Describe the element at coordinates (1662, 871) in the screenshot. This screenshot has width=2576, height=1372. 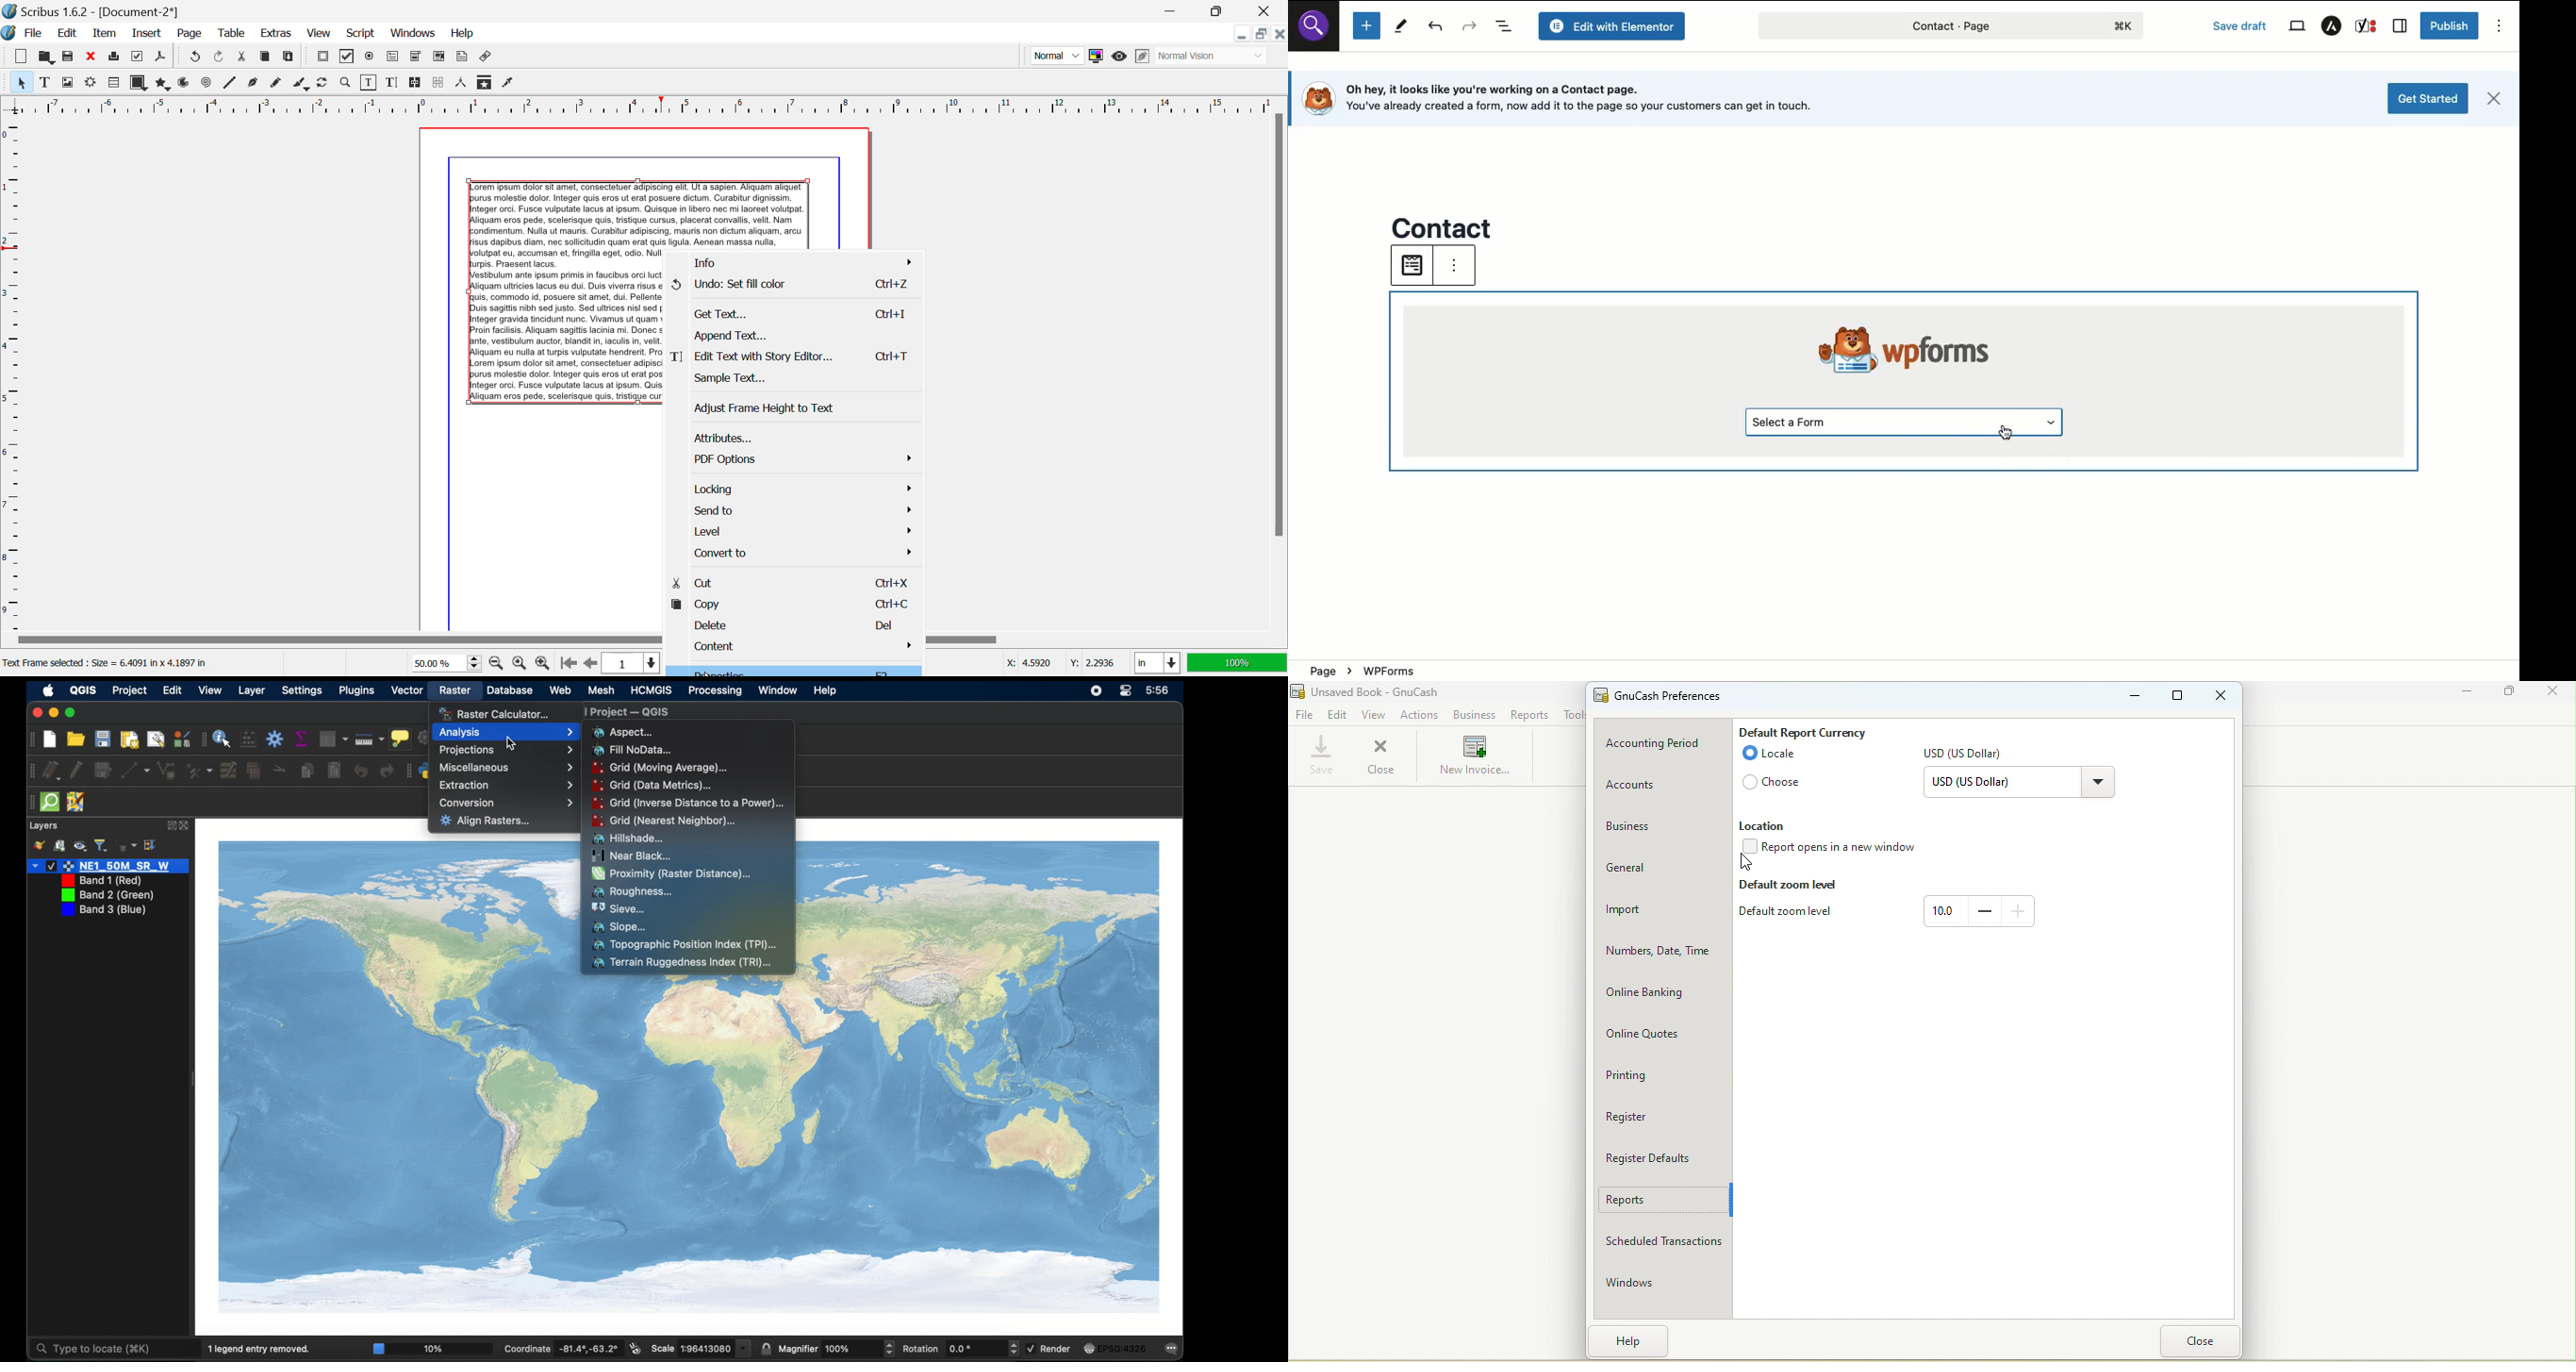
I see `General` at that location.